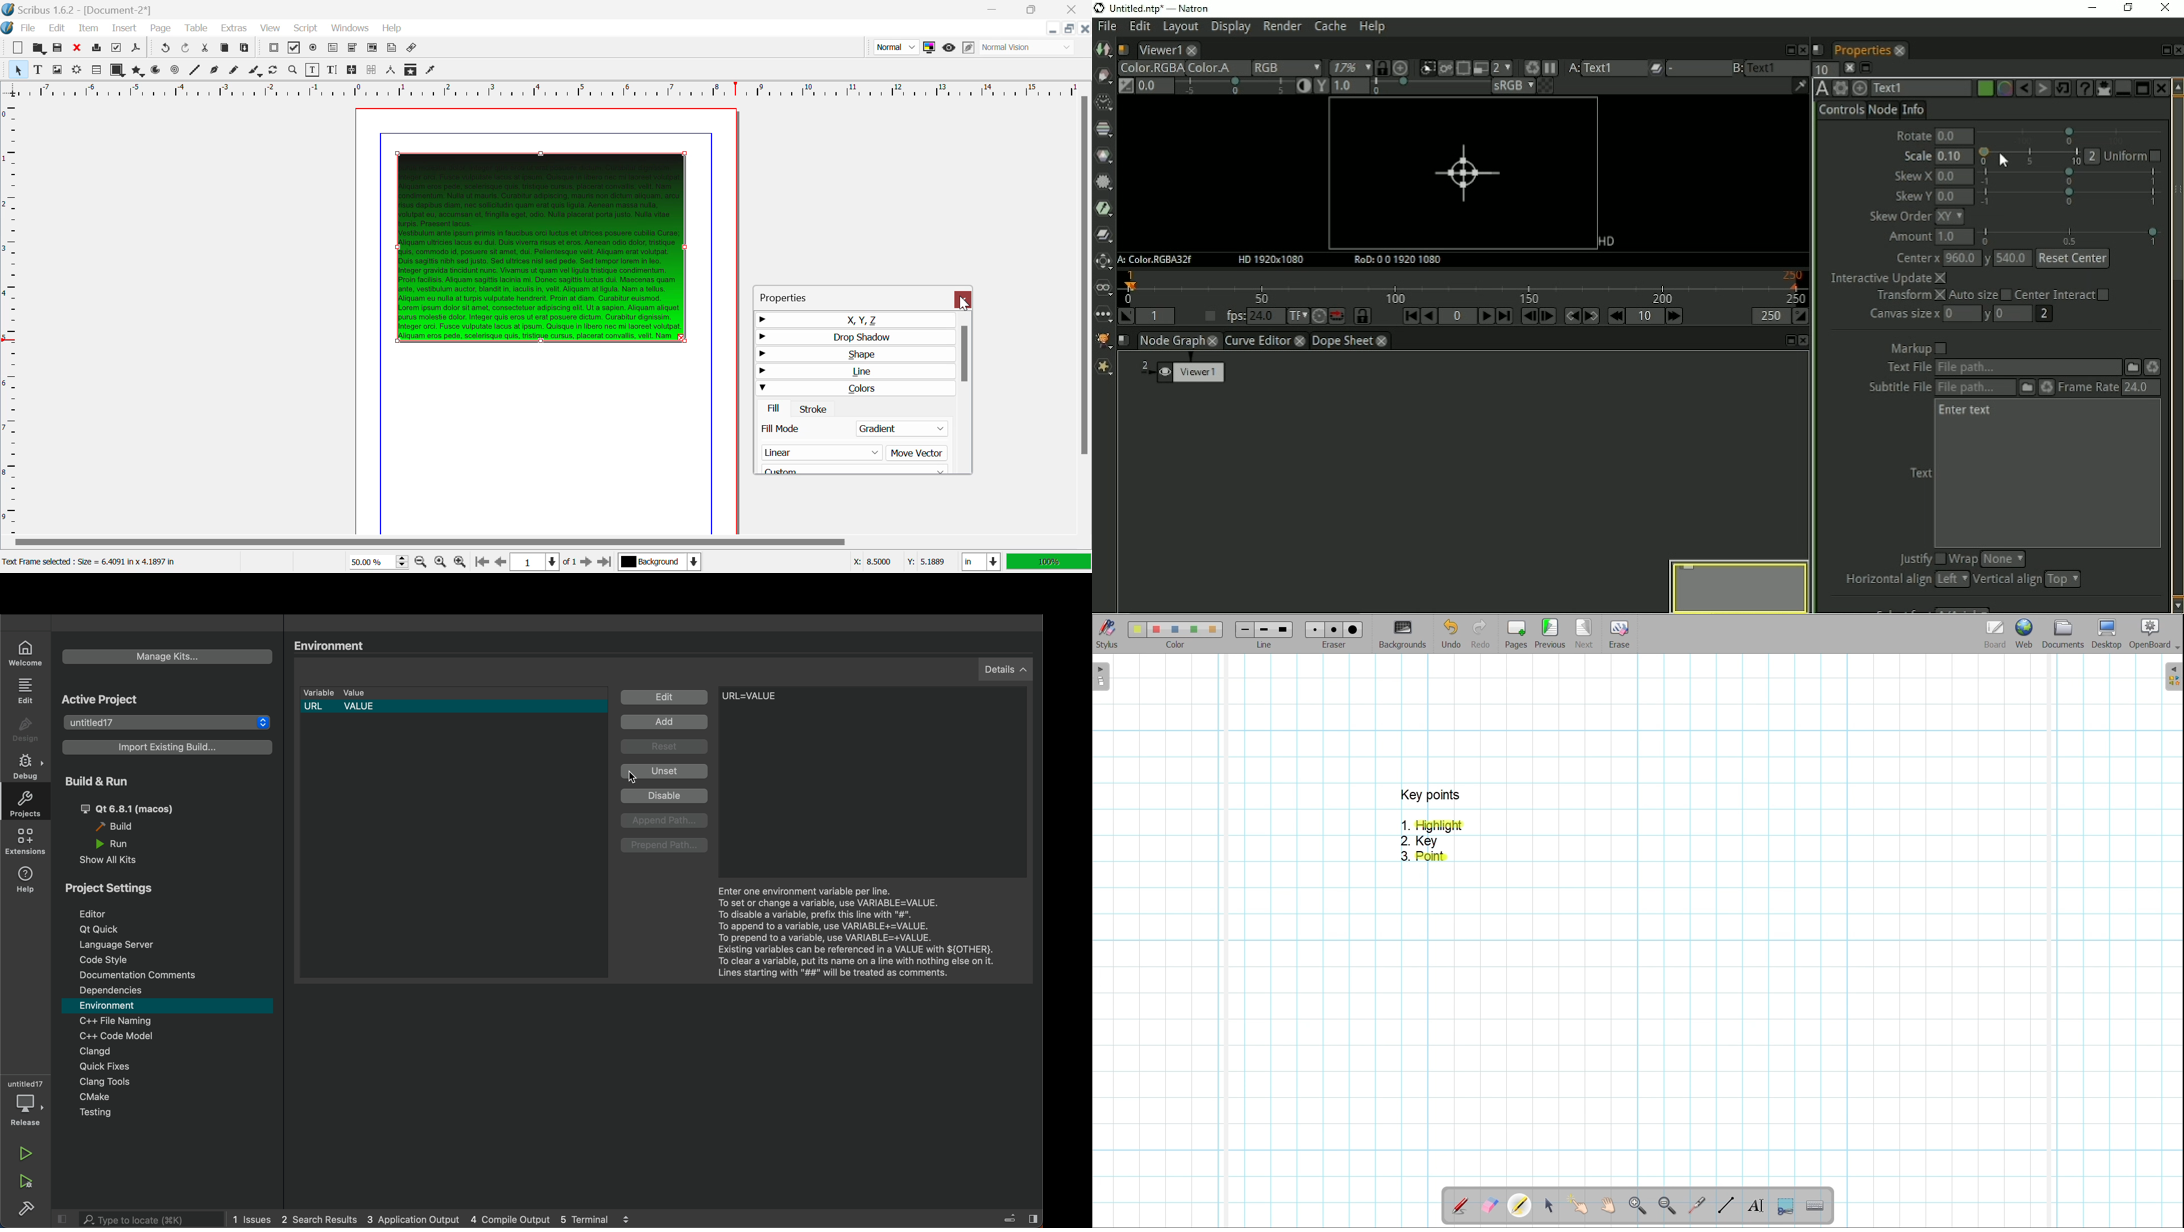 The height and width of the screenshot is (1232, 2184). Describe the element at coordinates (895, 47) in the screenshot. I see `Preview Mode` at that location.